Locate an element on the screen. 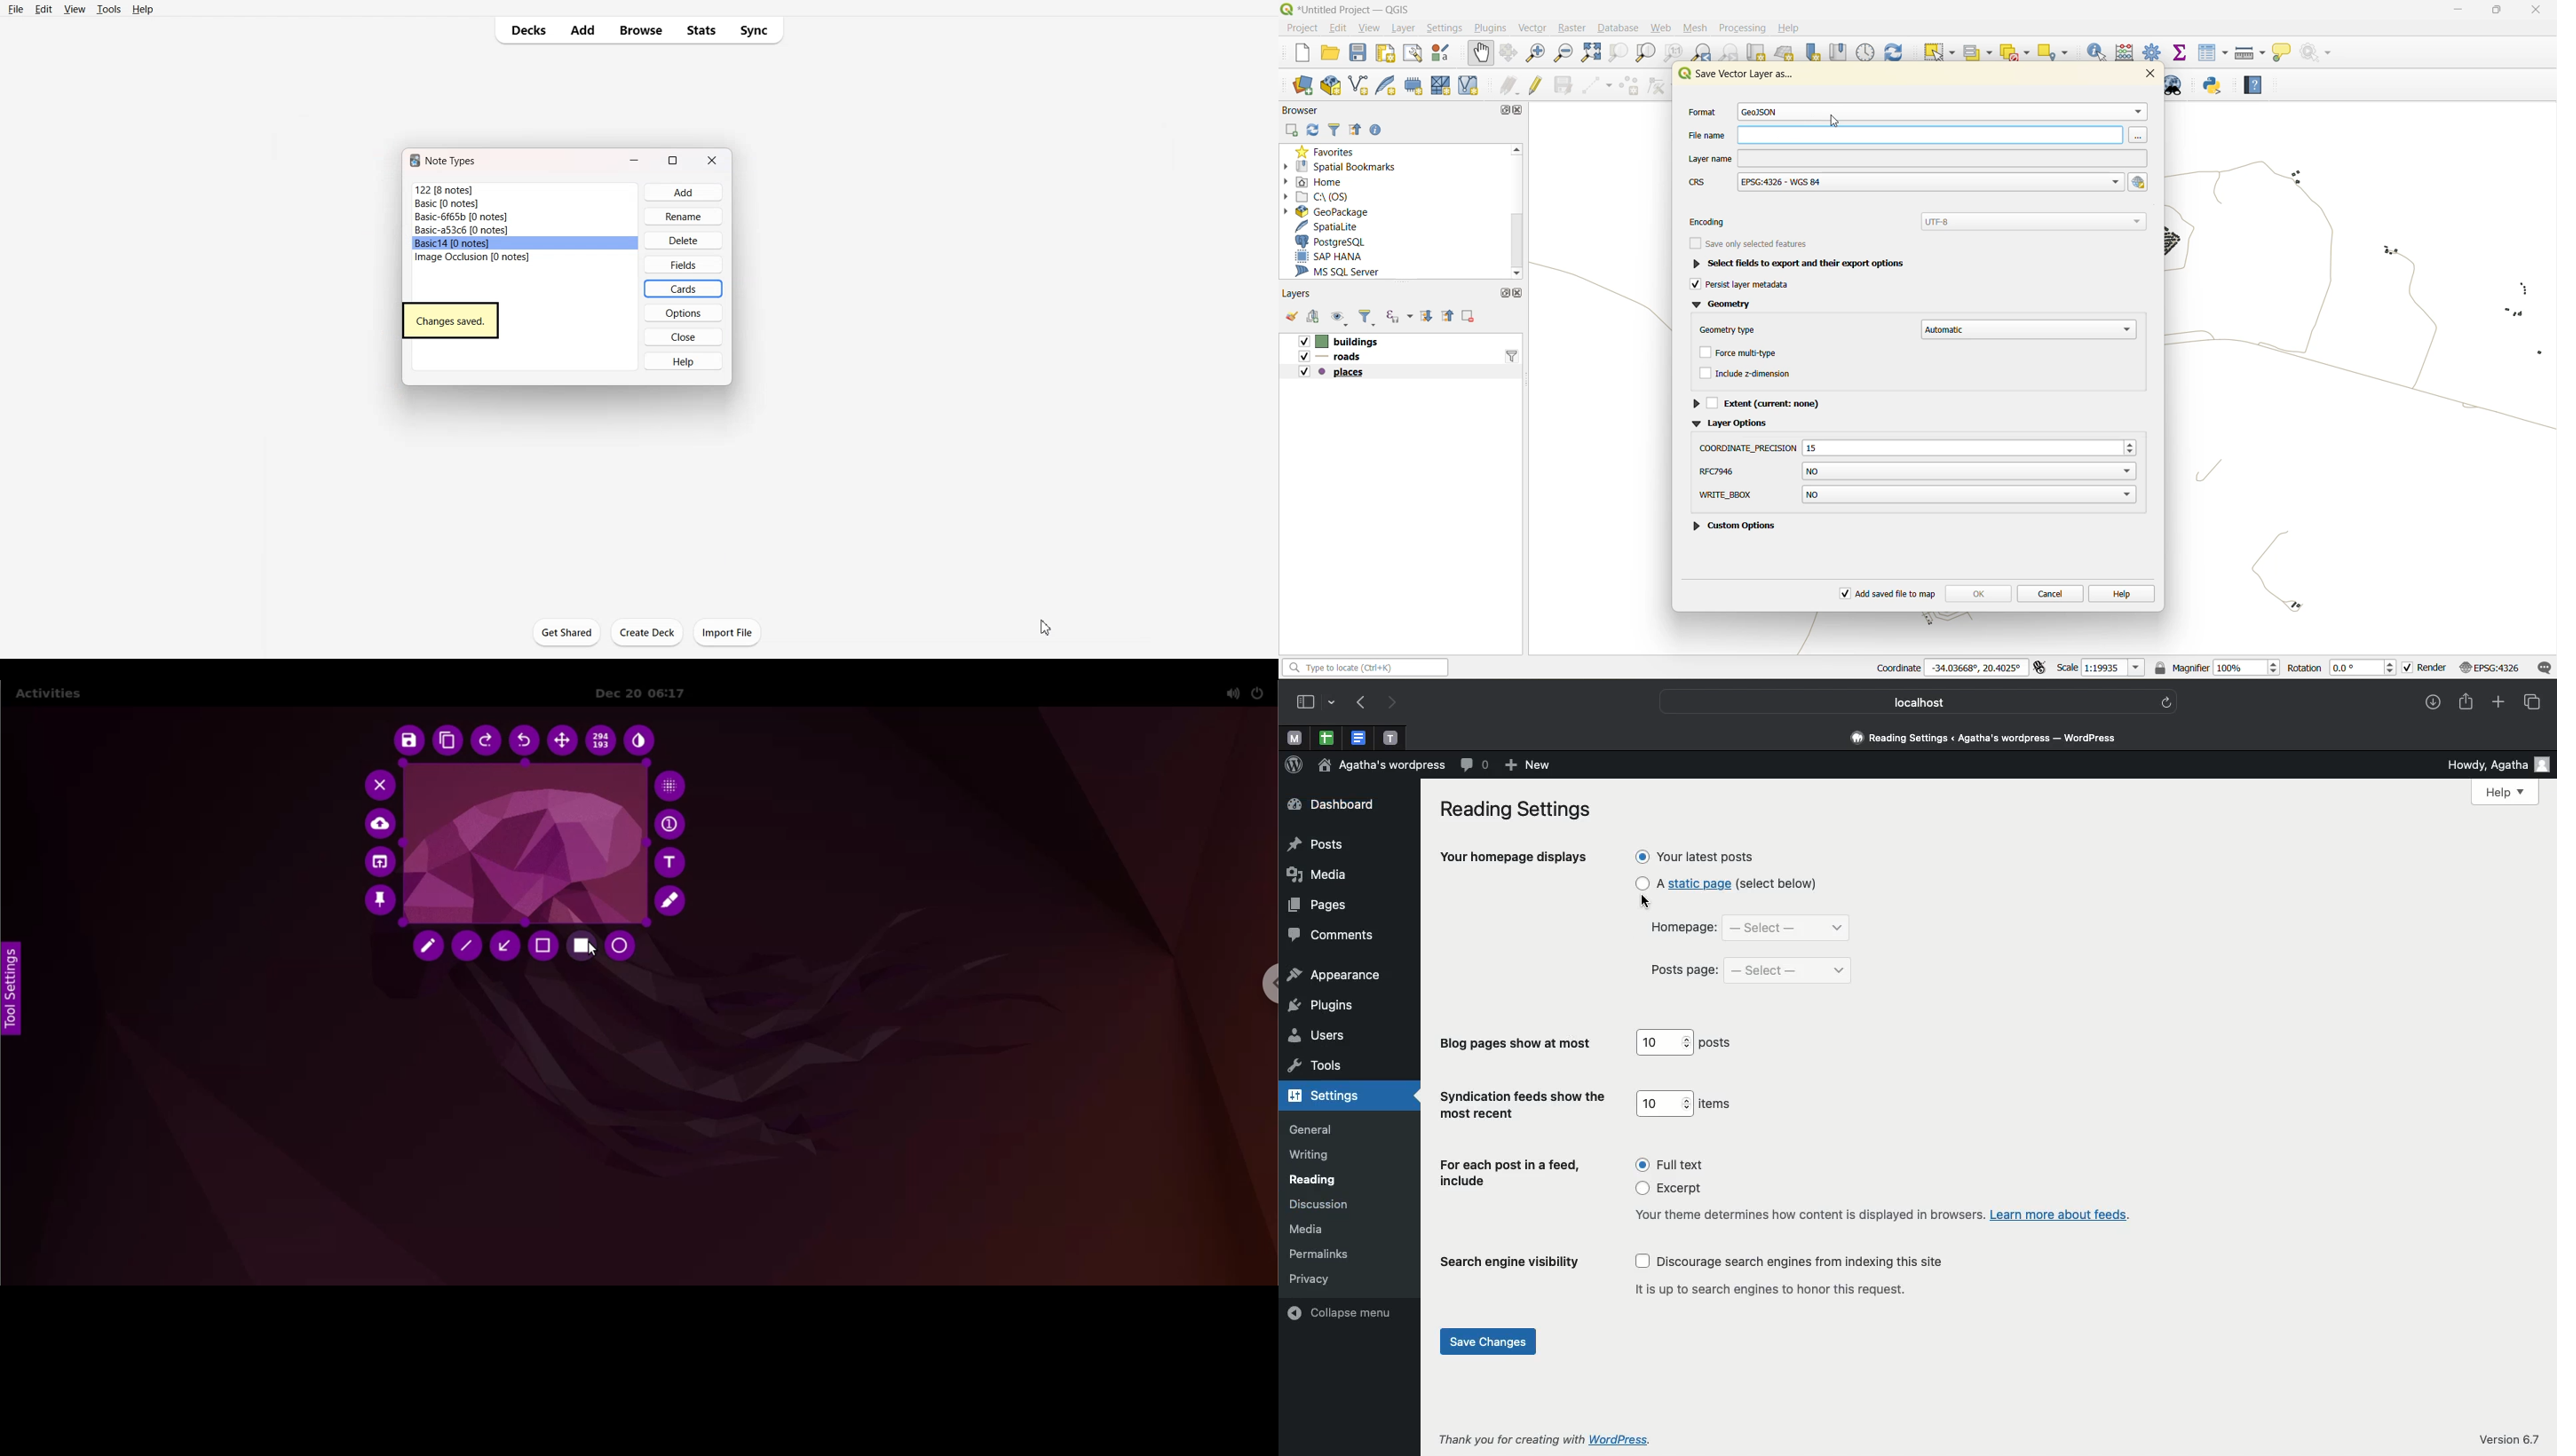  Delete is located at coordinates (684, 240).